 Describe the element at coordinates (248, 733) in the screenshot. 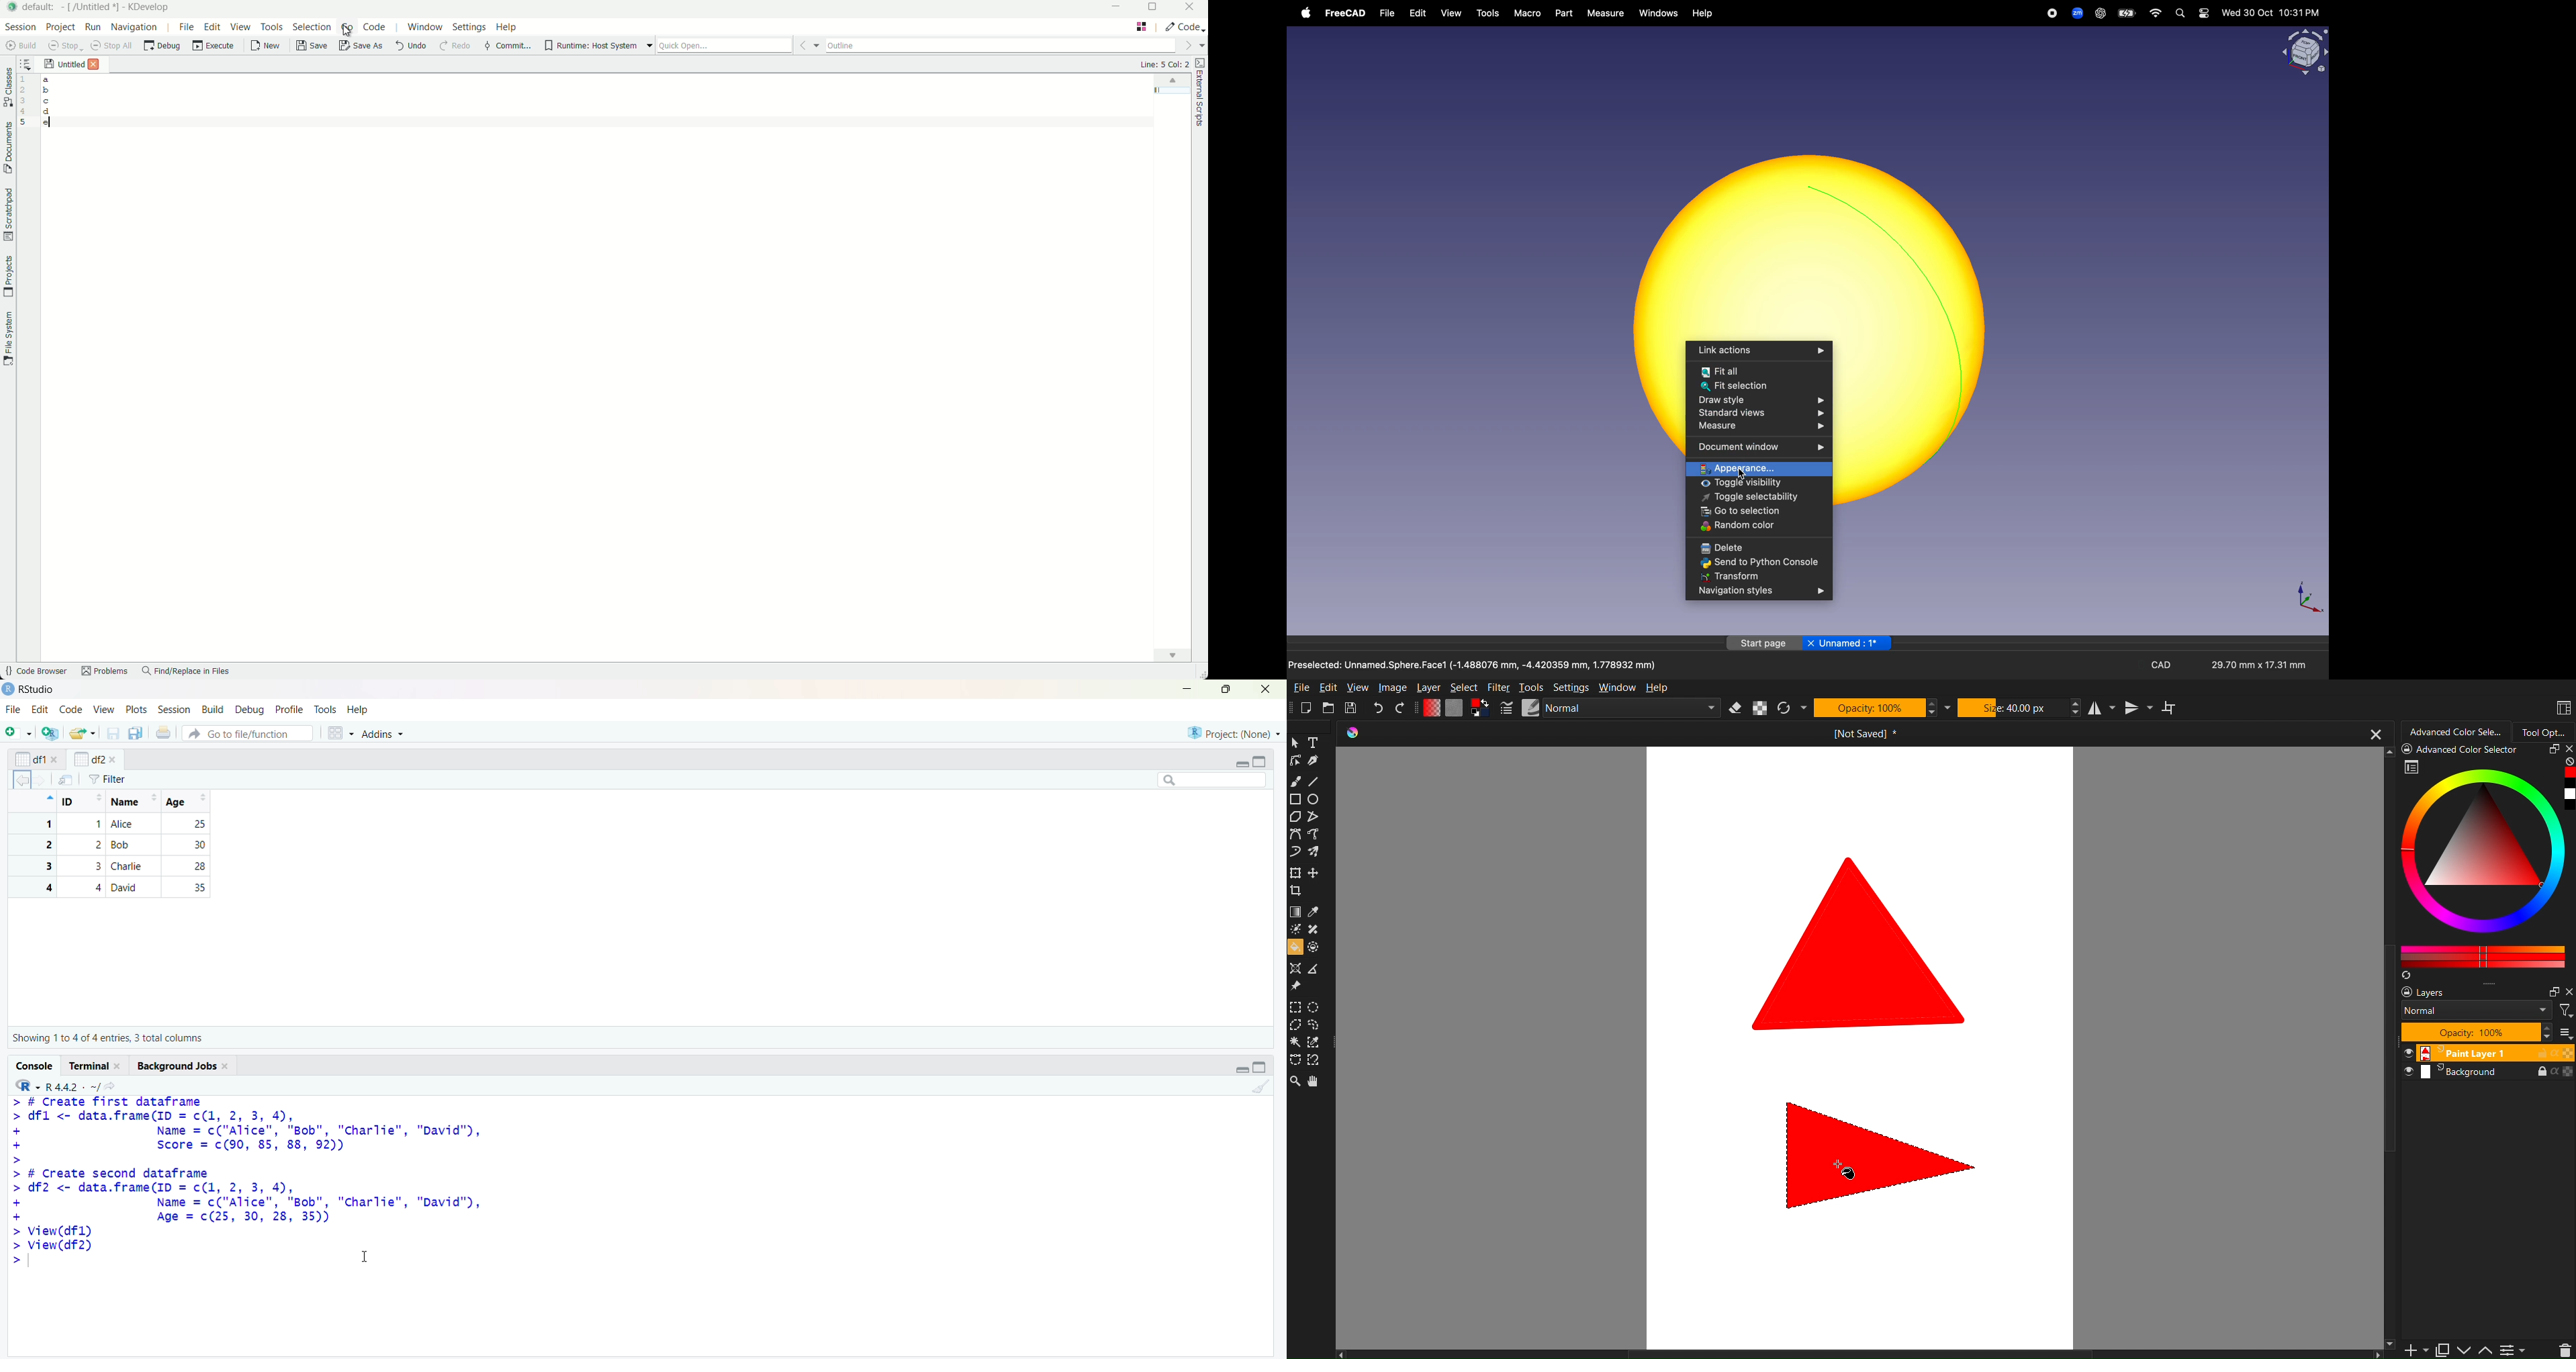

I see `Go to file/function` at that location.